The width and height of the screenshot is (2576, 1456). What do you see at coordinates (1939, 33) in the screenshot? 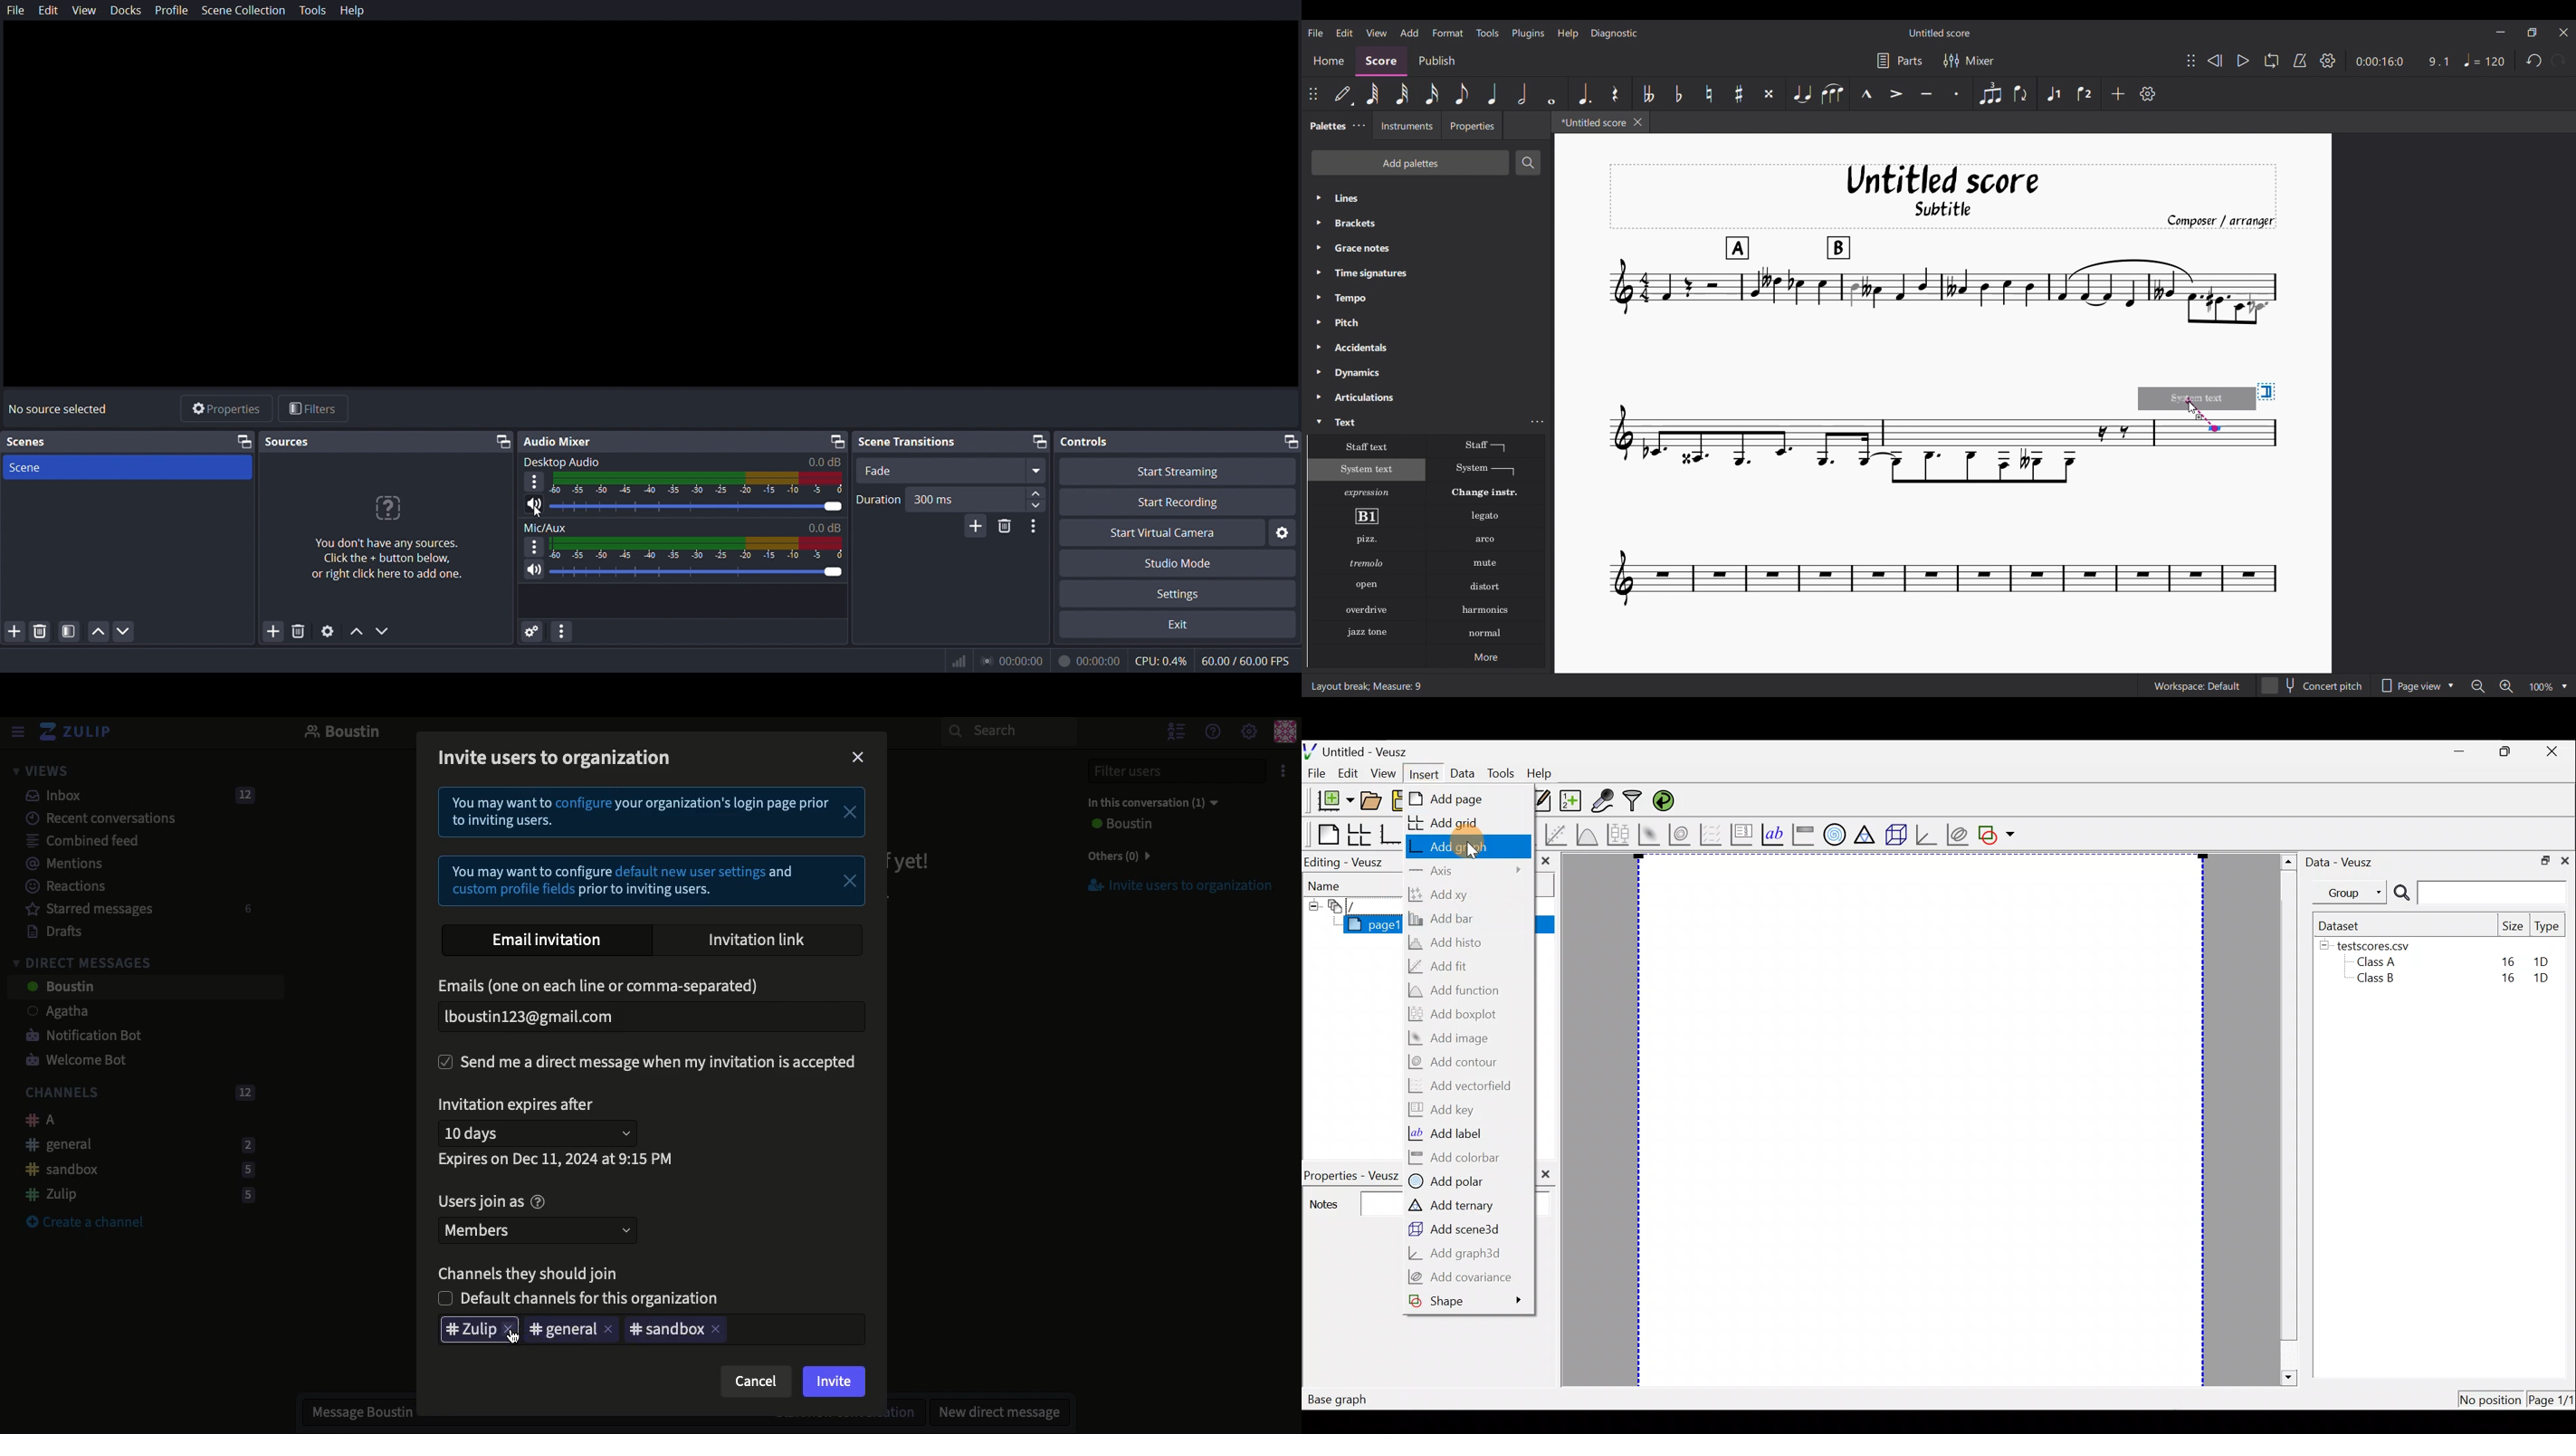
I see `Untitled score` at bounding box center [1939, 33].